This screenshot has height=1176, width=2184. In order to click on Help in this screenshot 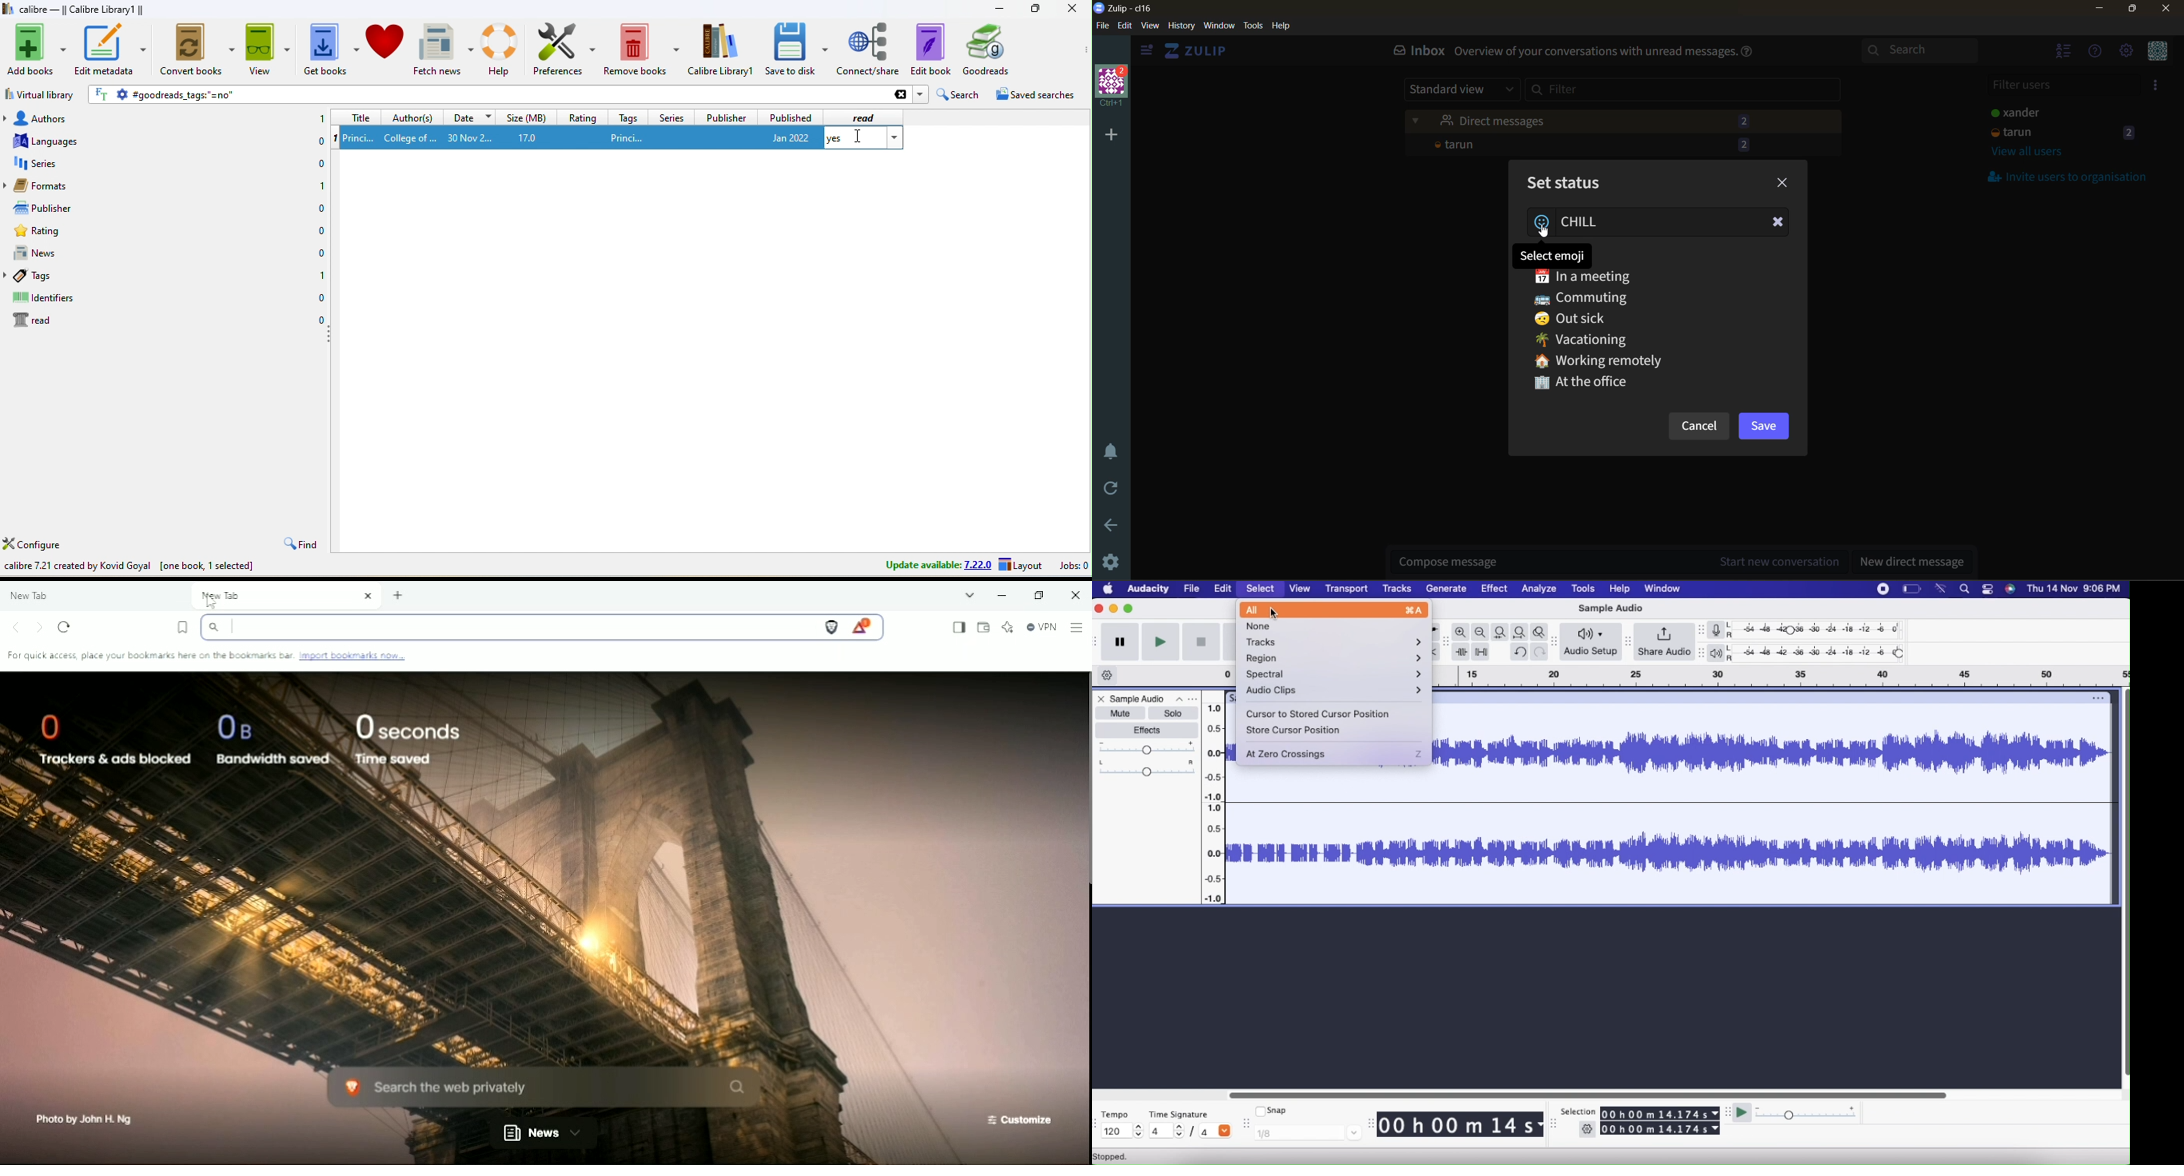, I will do `click(1621, 589)`.